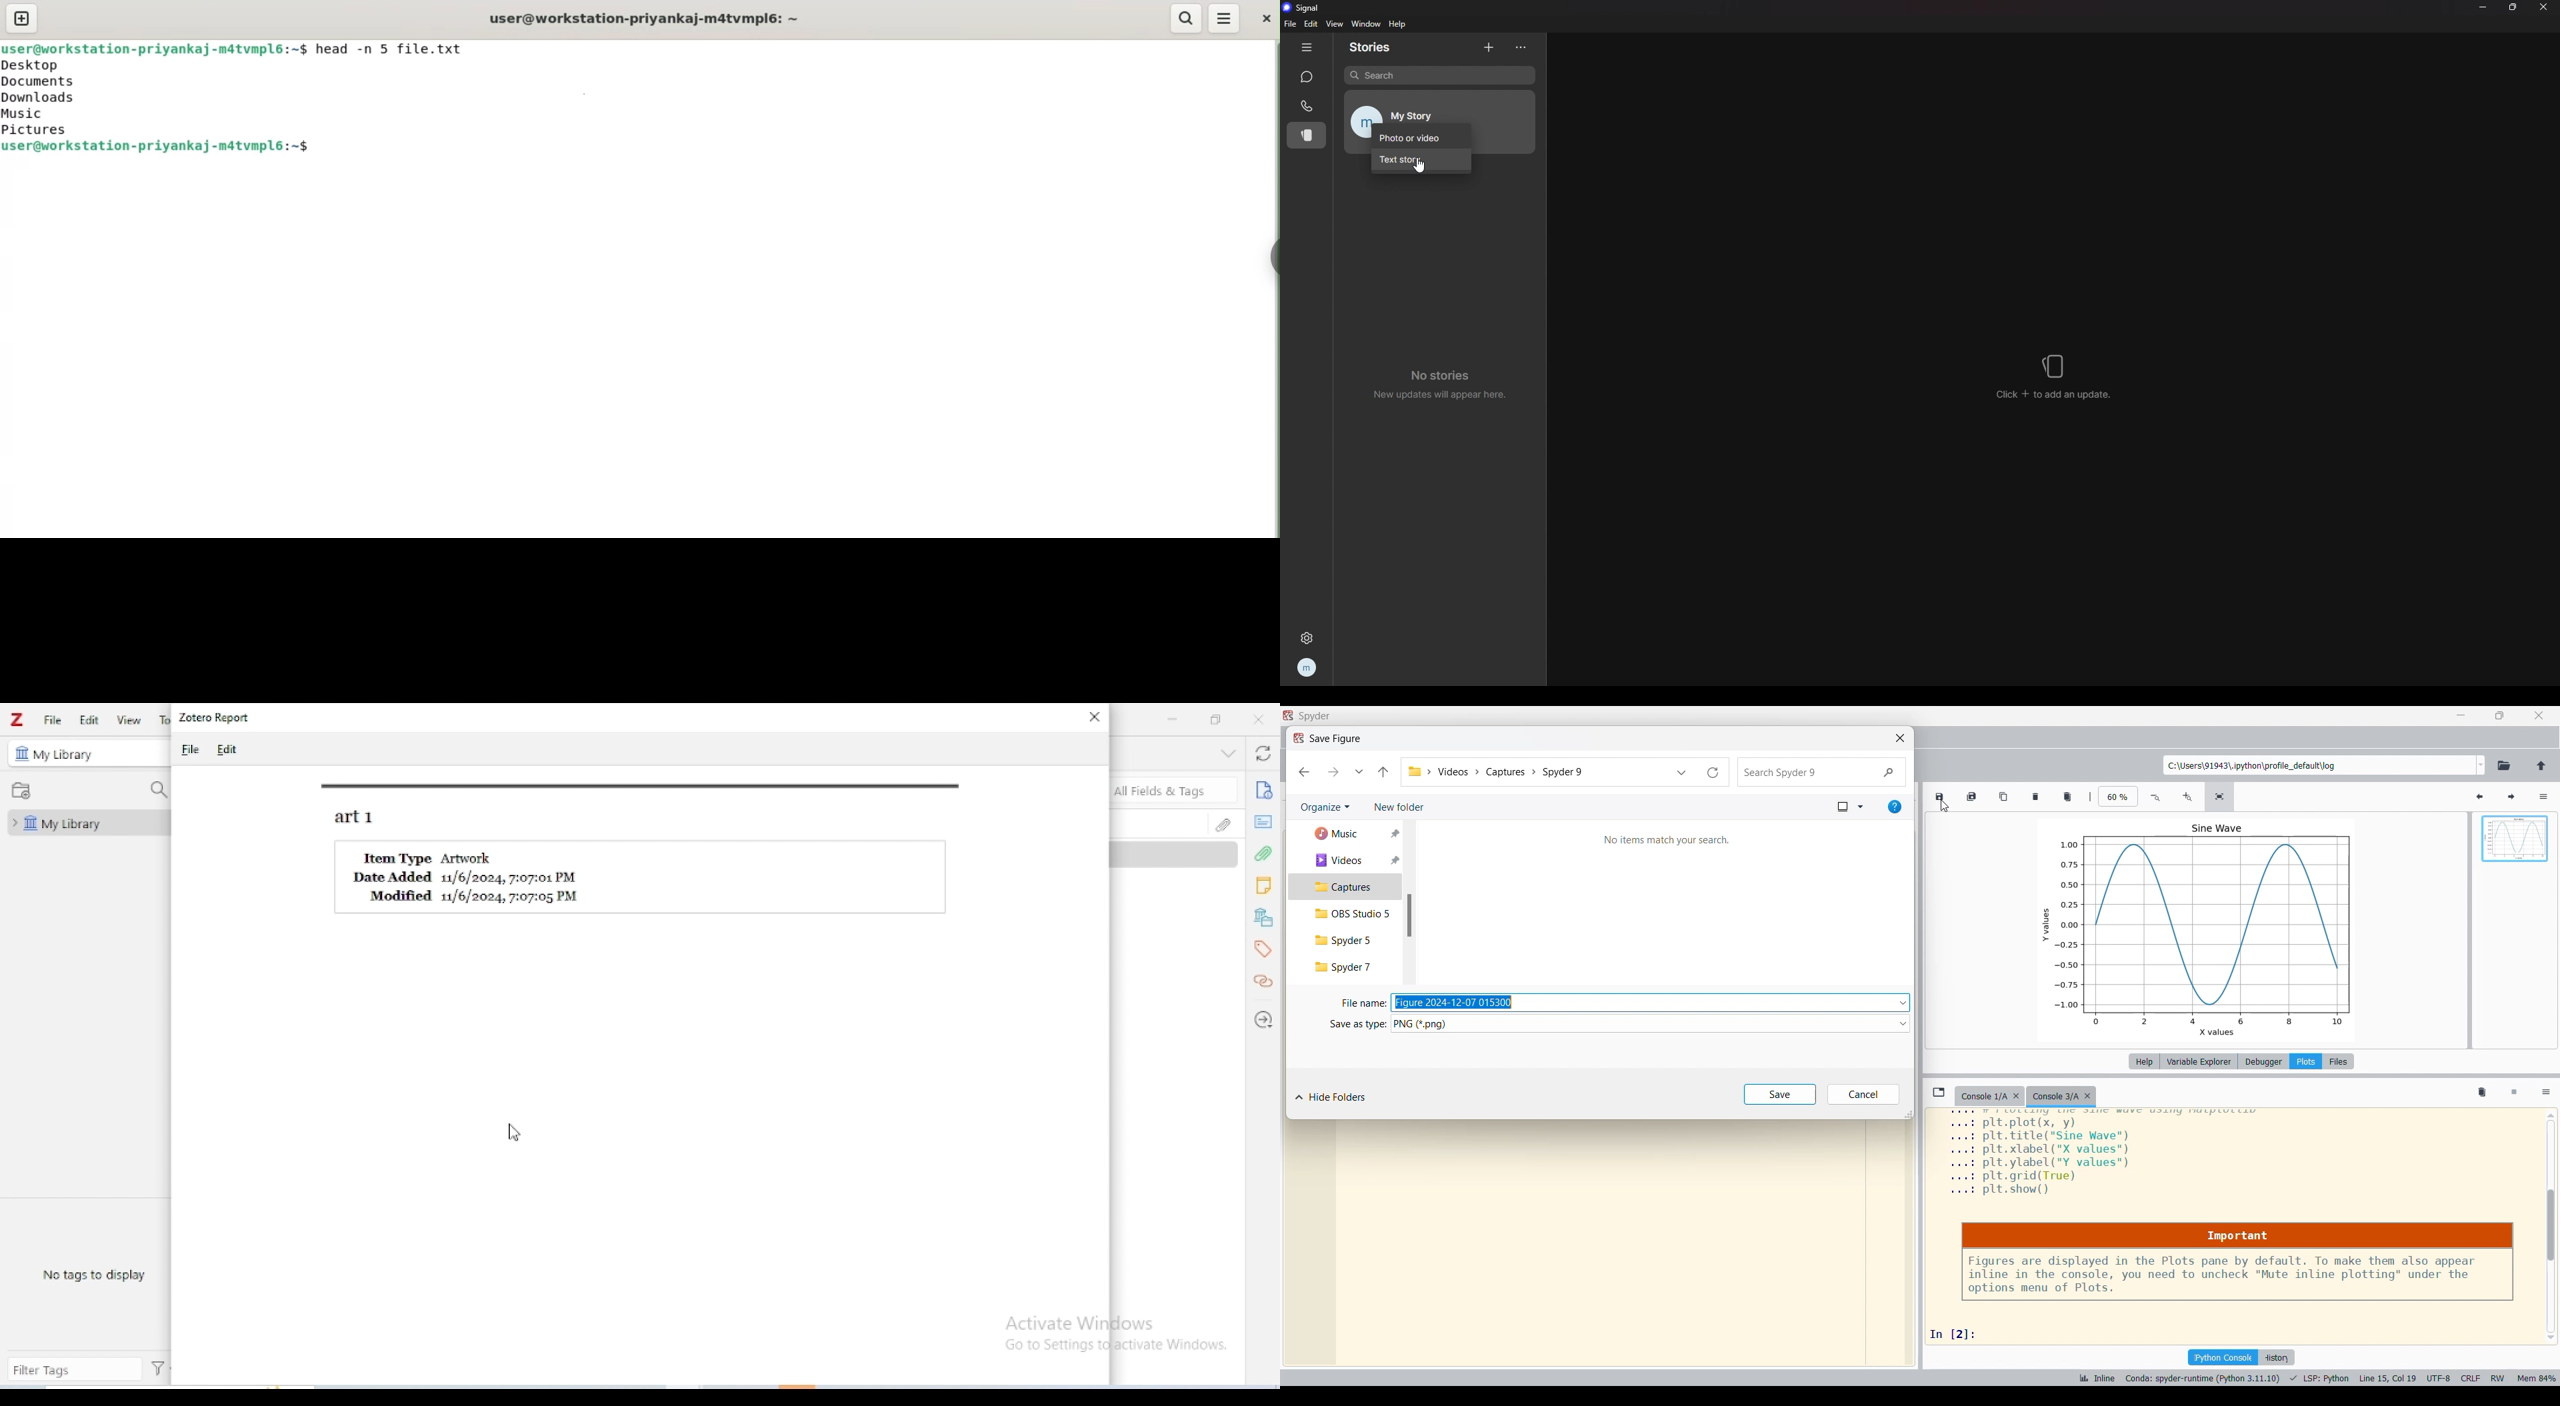  What do you see at coordinates (17, 720) in the screenshot?
I see `logo` at bounding box center [17, 720].